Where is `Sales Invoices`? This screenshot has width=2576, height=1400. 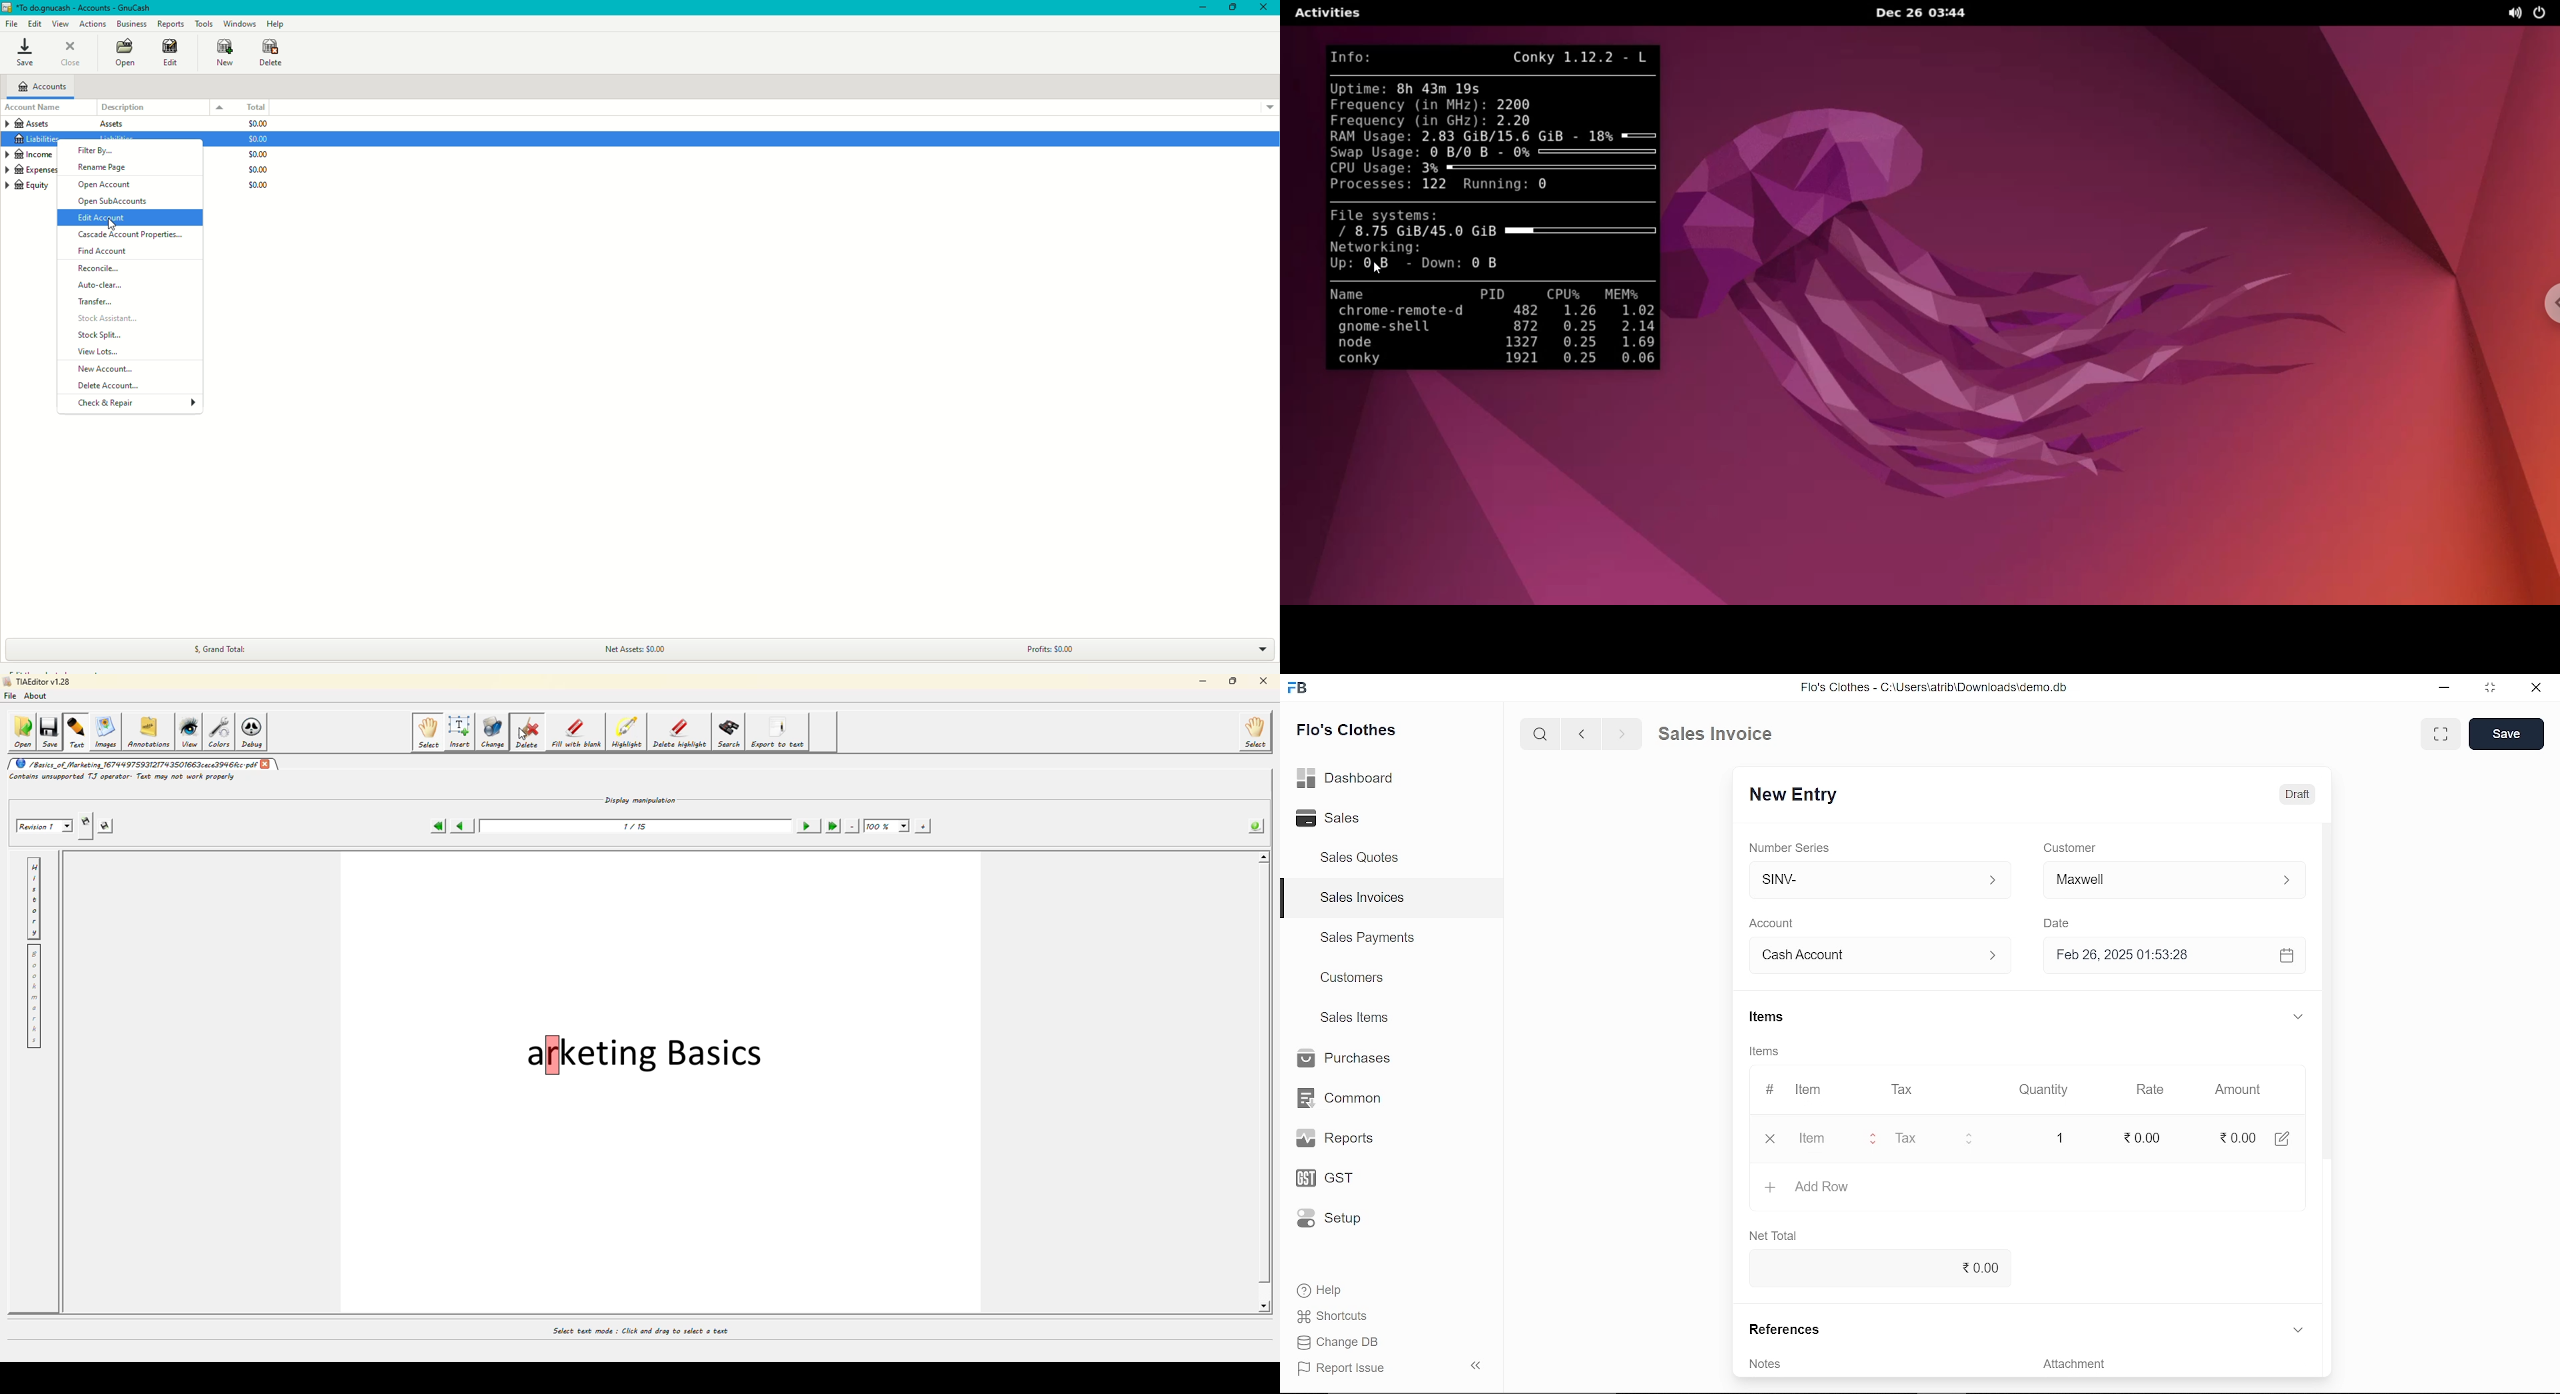 Sales Invoices is located at coordinates (1369, 900).